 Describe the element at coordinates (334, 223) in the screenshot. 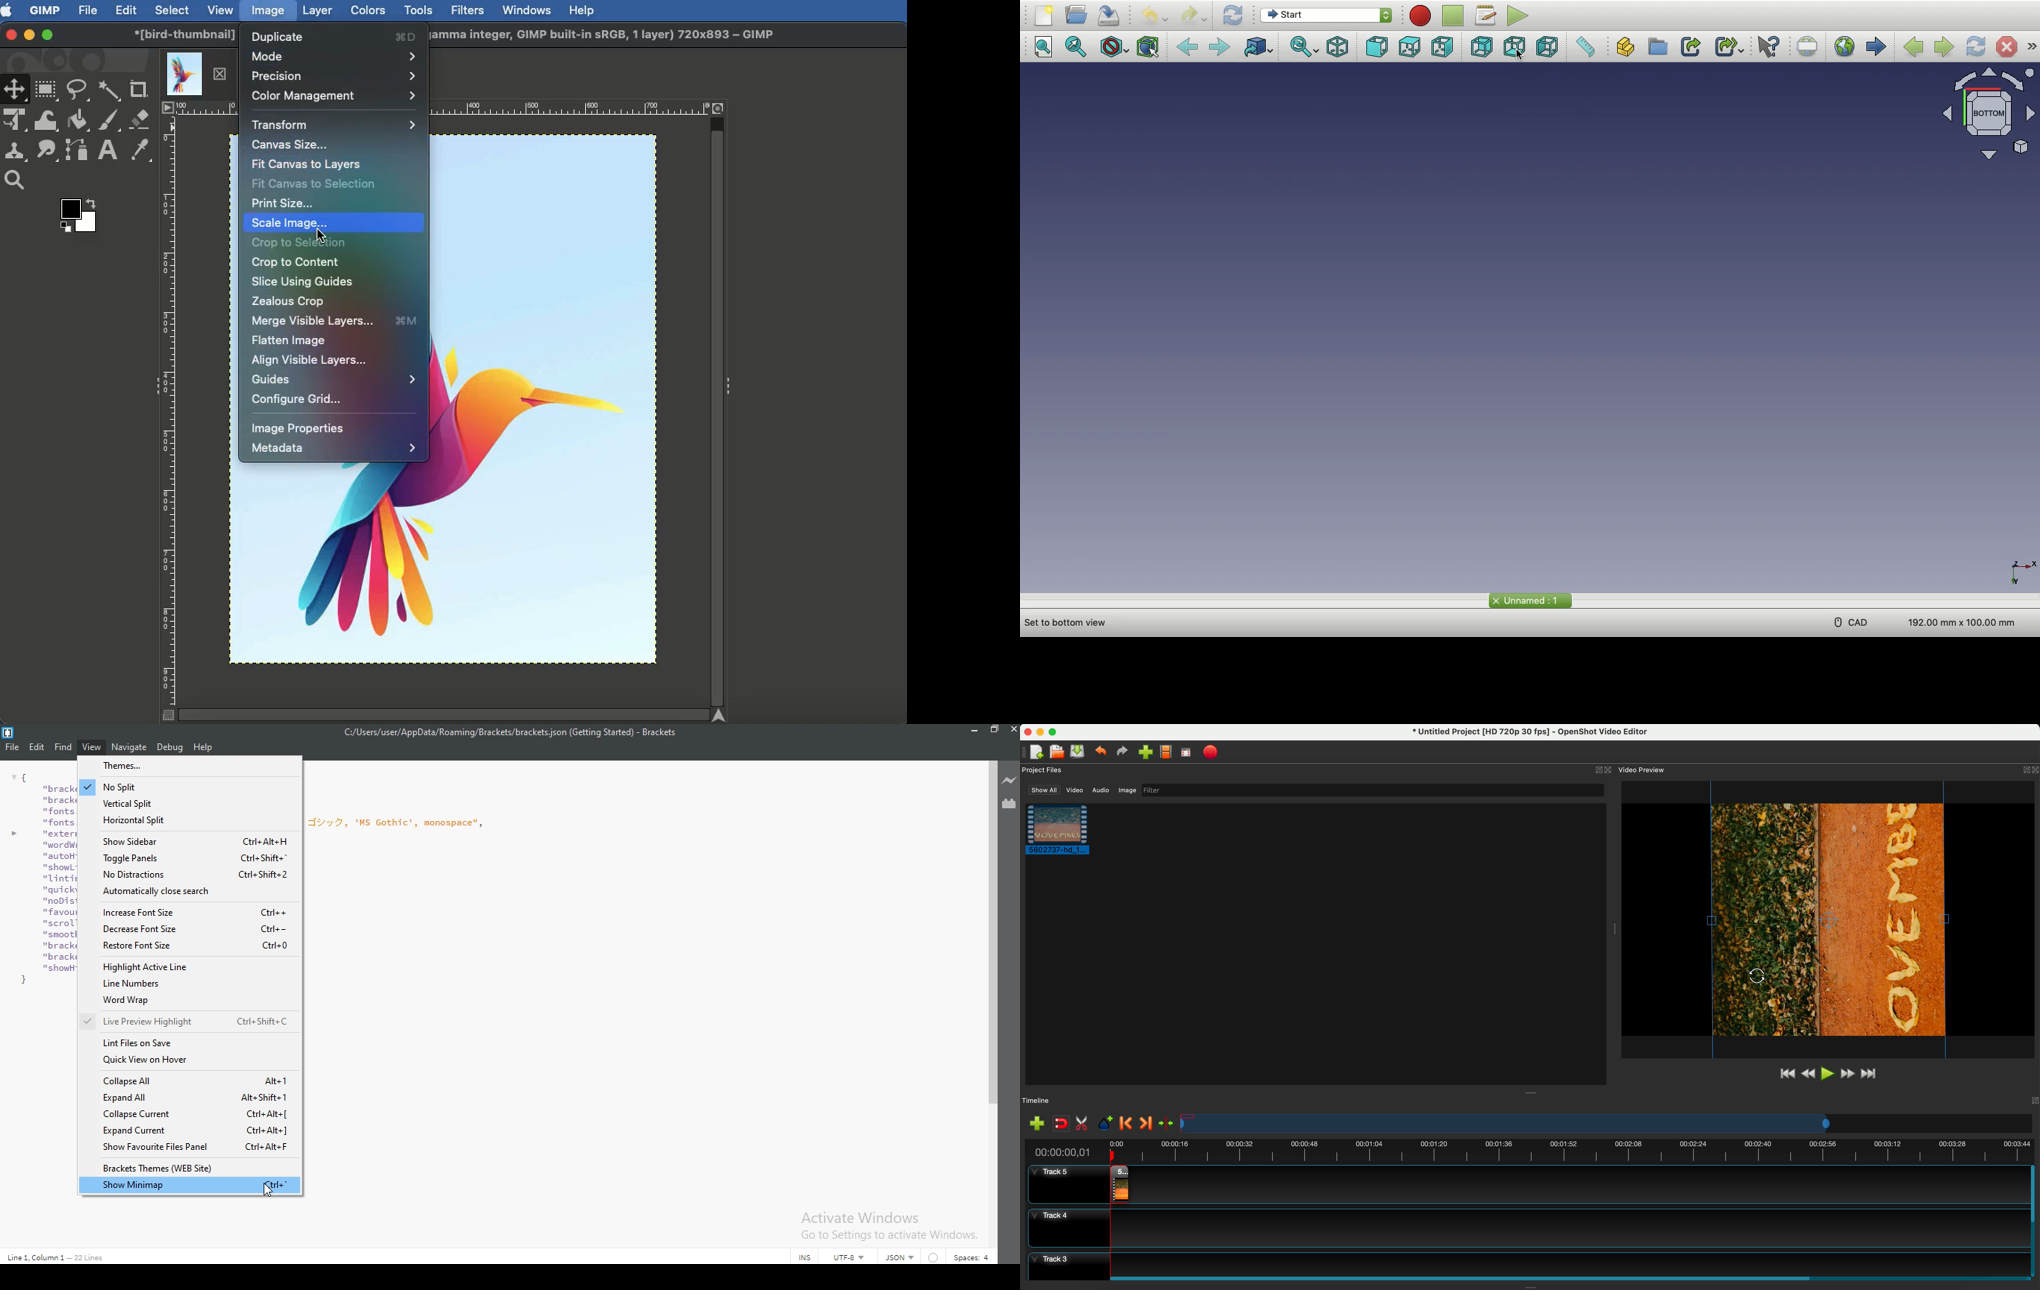

I see `Scale image` at that location.